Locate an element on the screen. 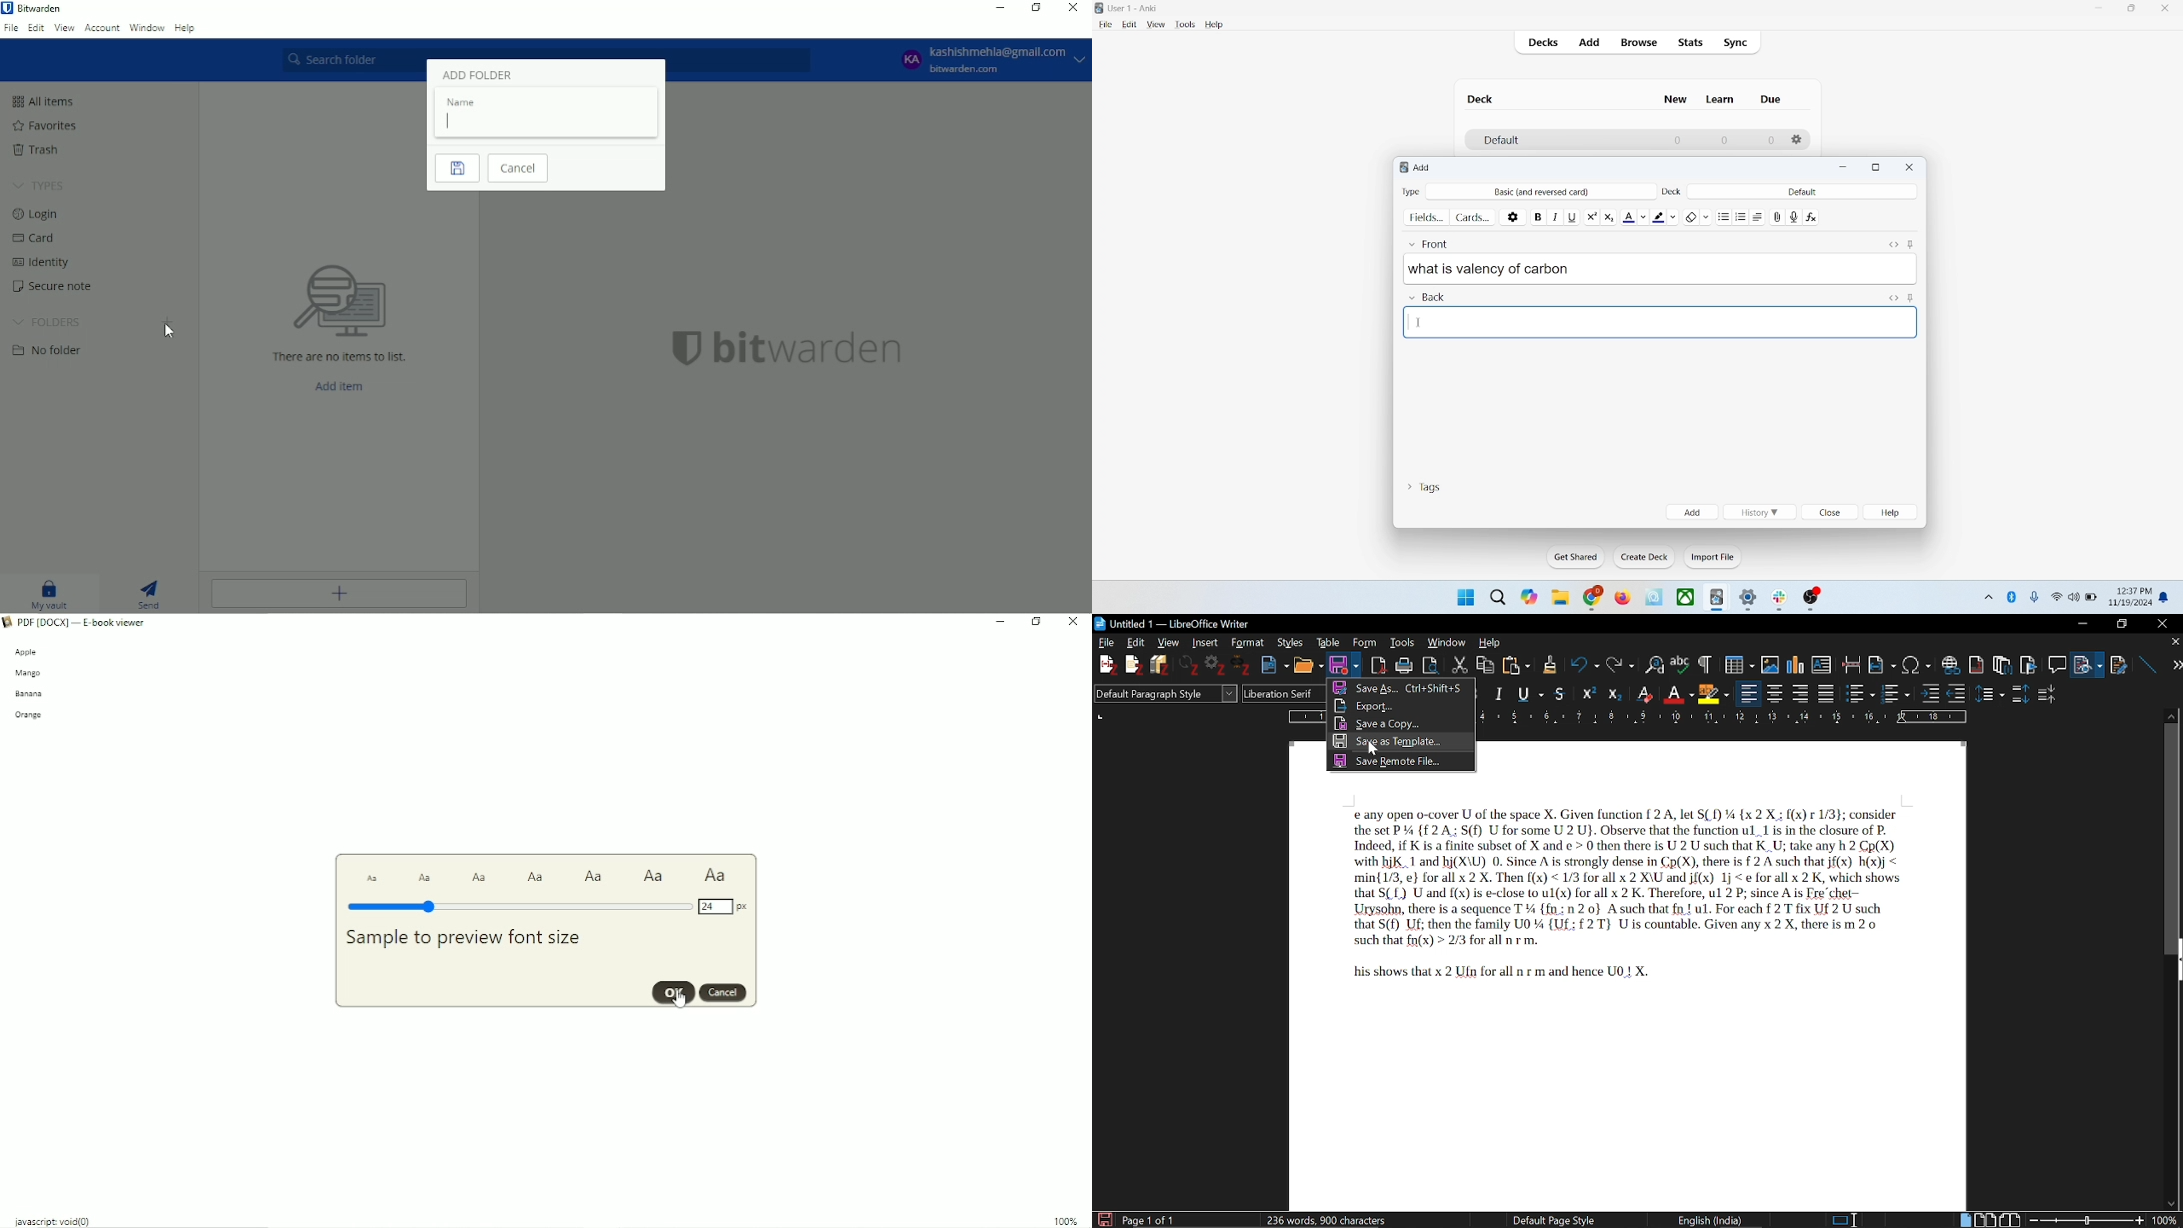 This screenshot has height=1232, width=2184. New File is located at coordinates (1106, 665).